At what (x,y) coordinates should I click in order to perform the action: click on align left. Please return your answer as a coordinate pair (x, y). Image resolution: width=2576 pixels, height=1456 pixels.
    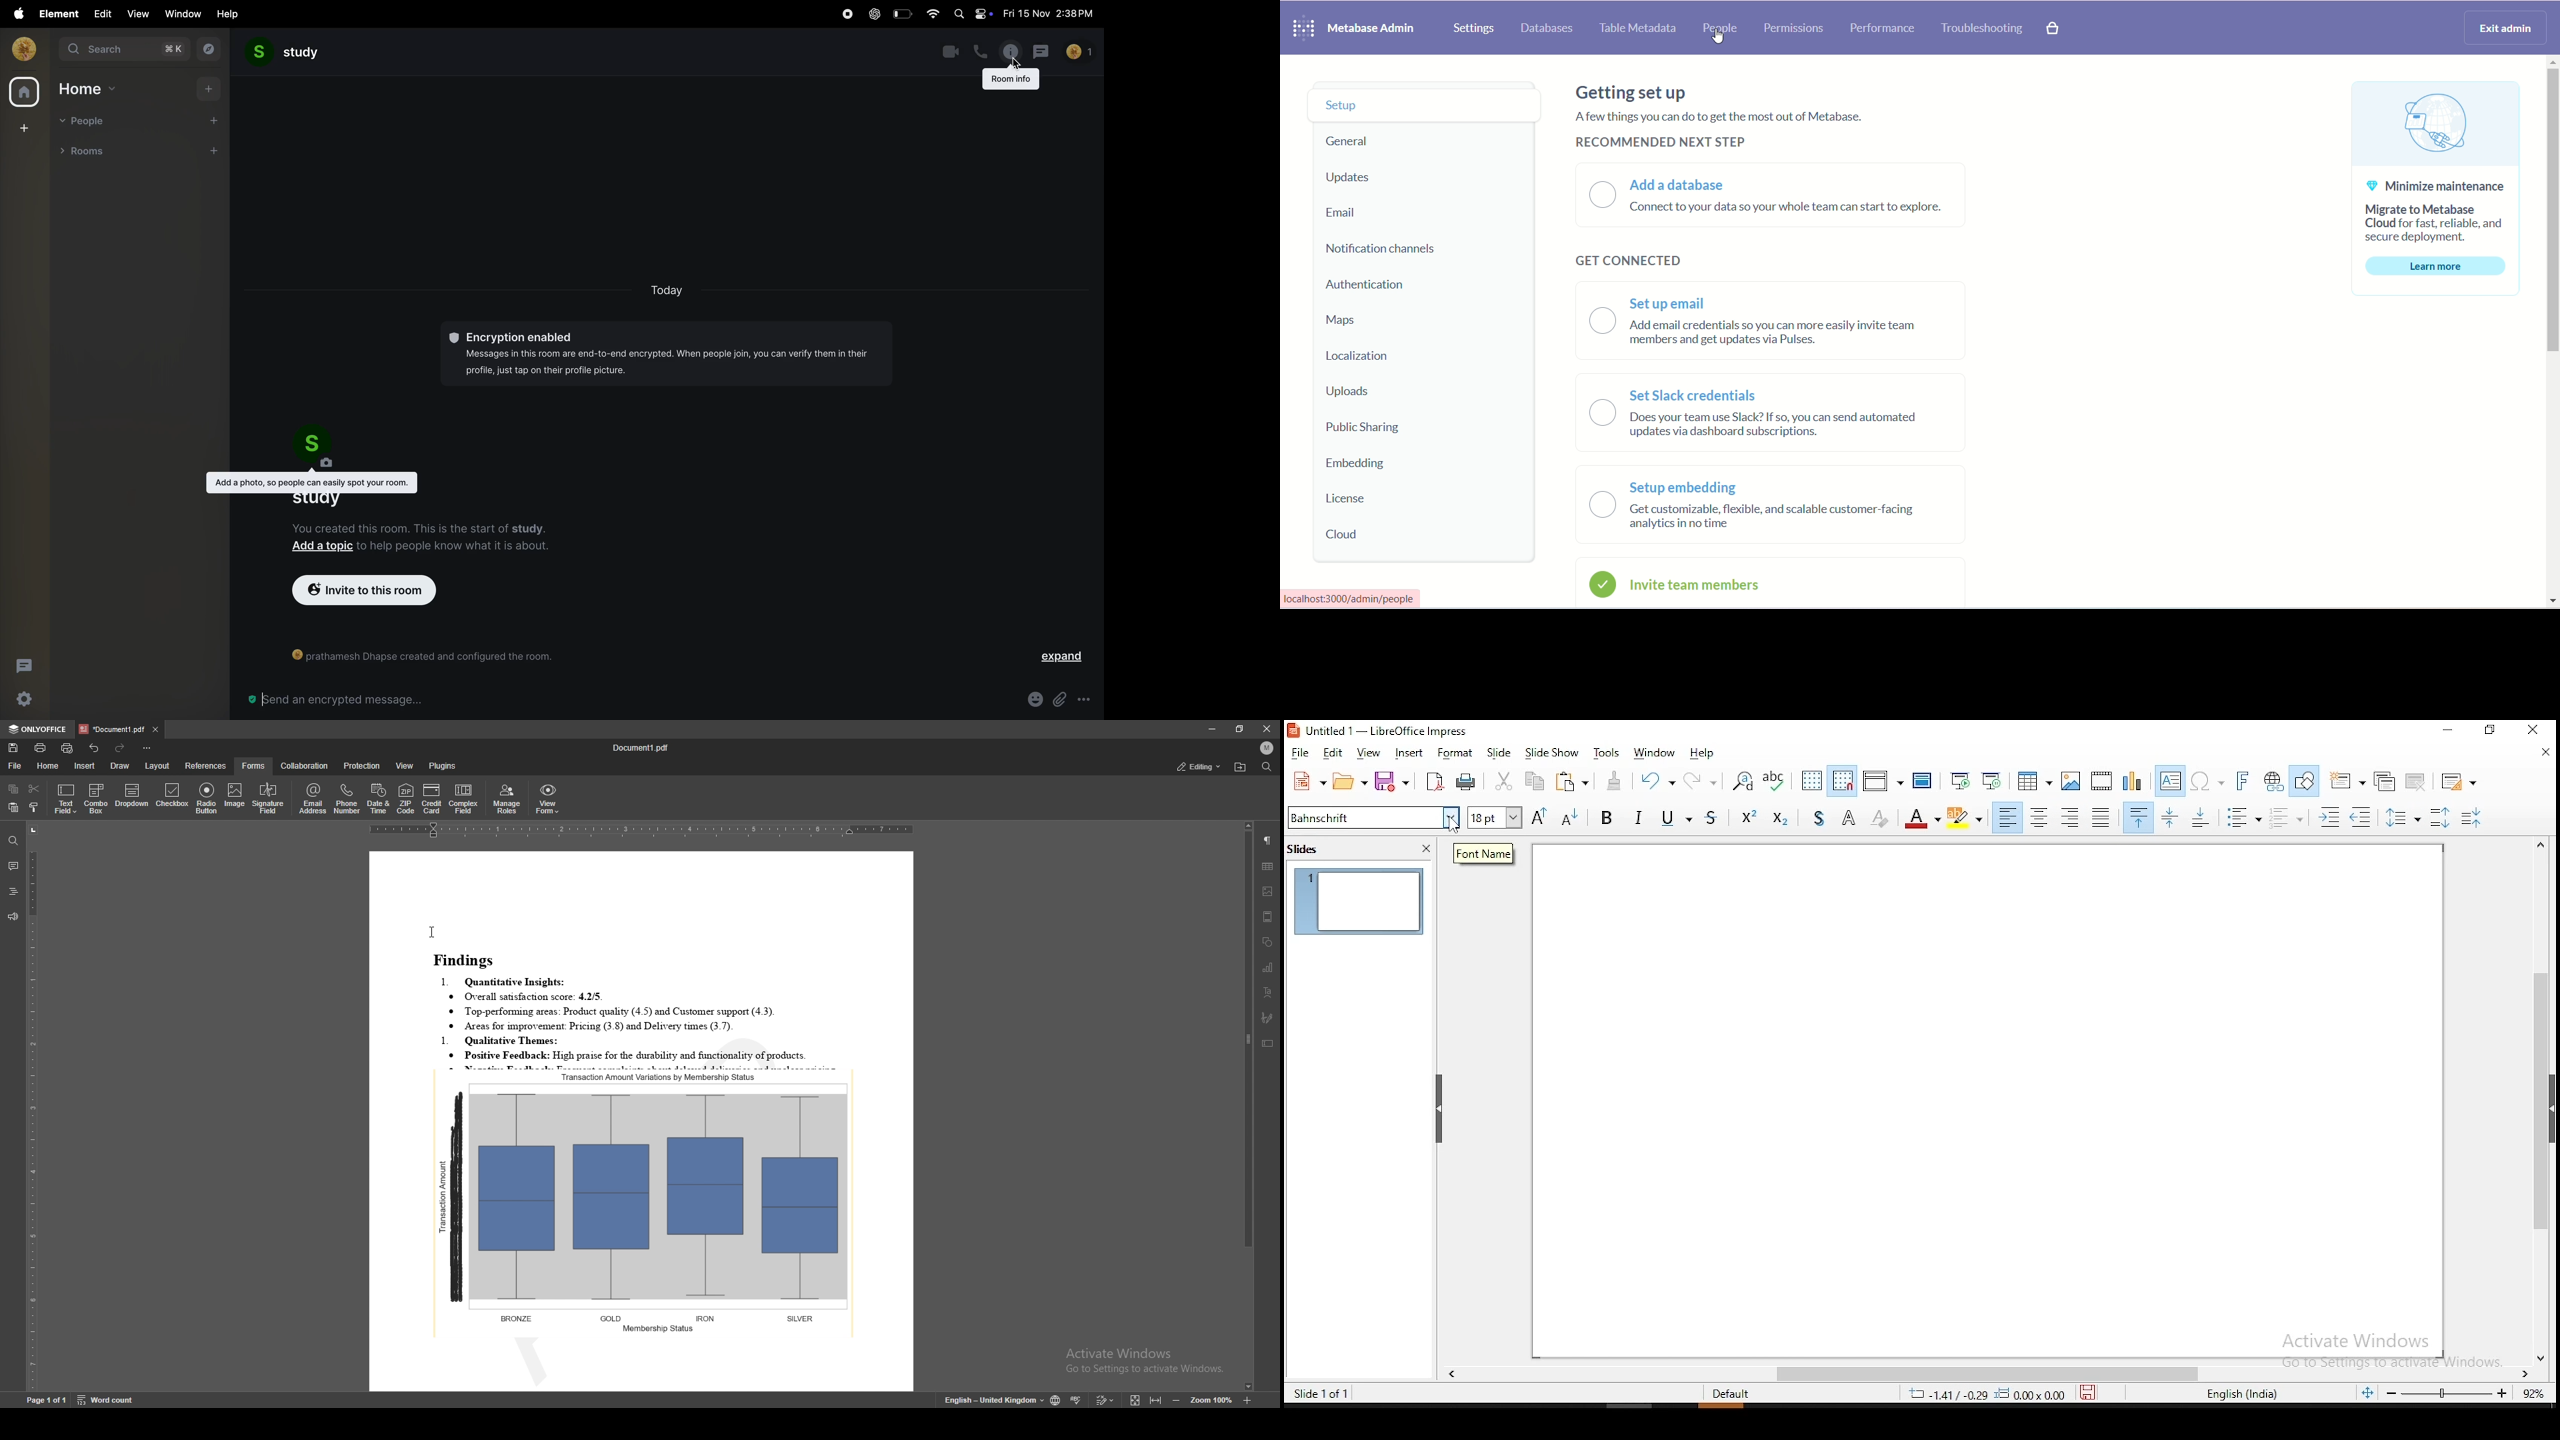
    Looking at the image, I should click on (2007, 818).